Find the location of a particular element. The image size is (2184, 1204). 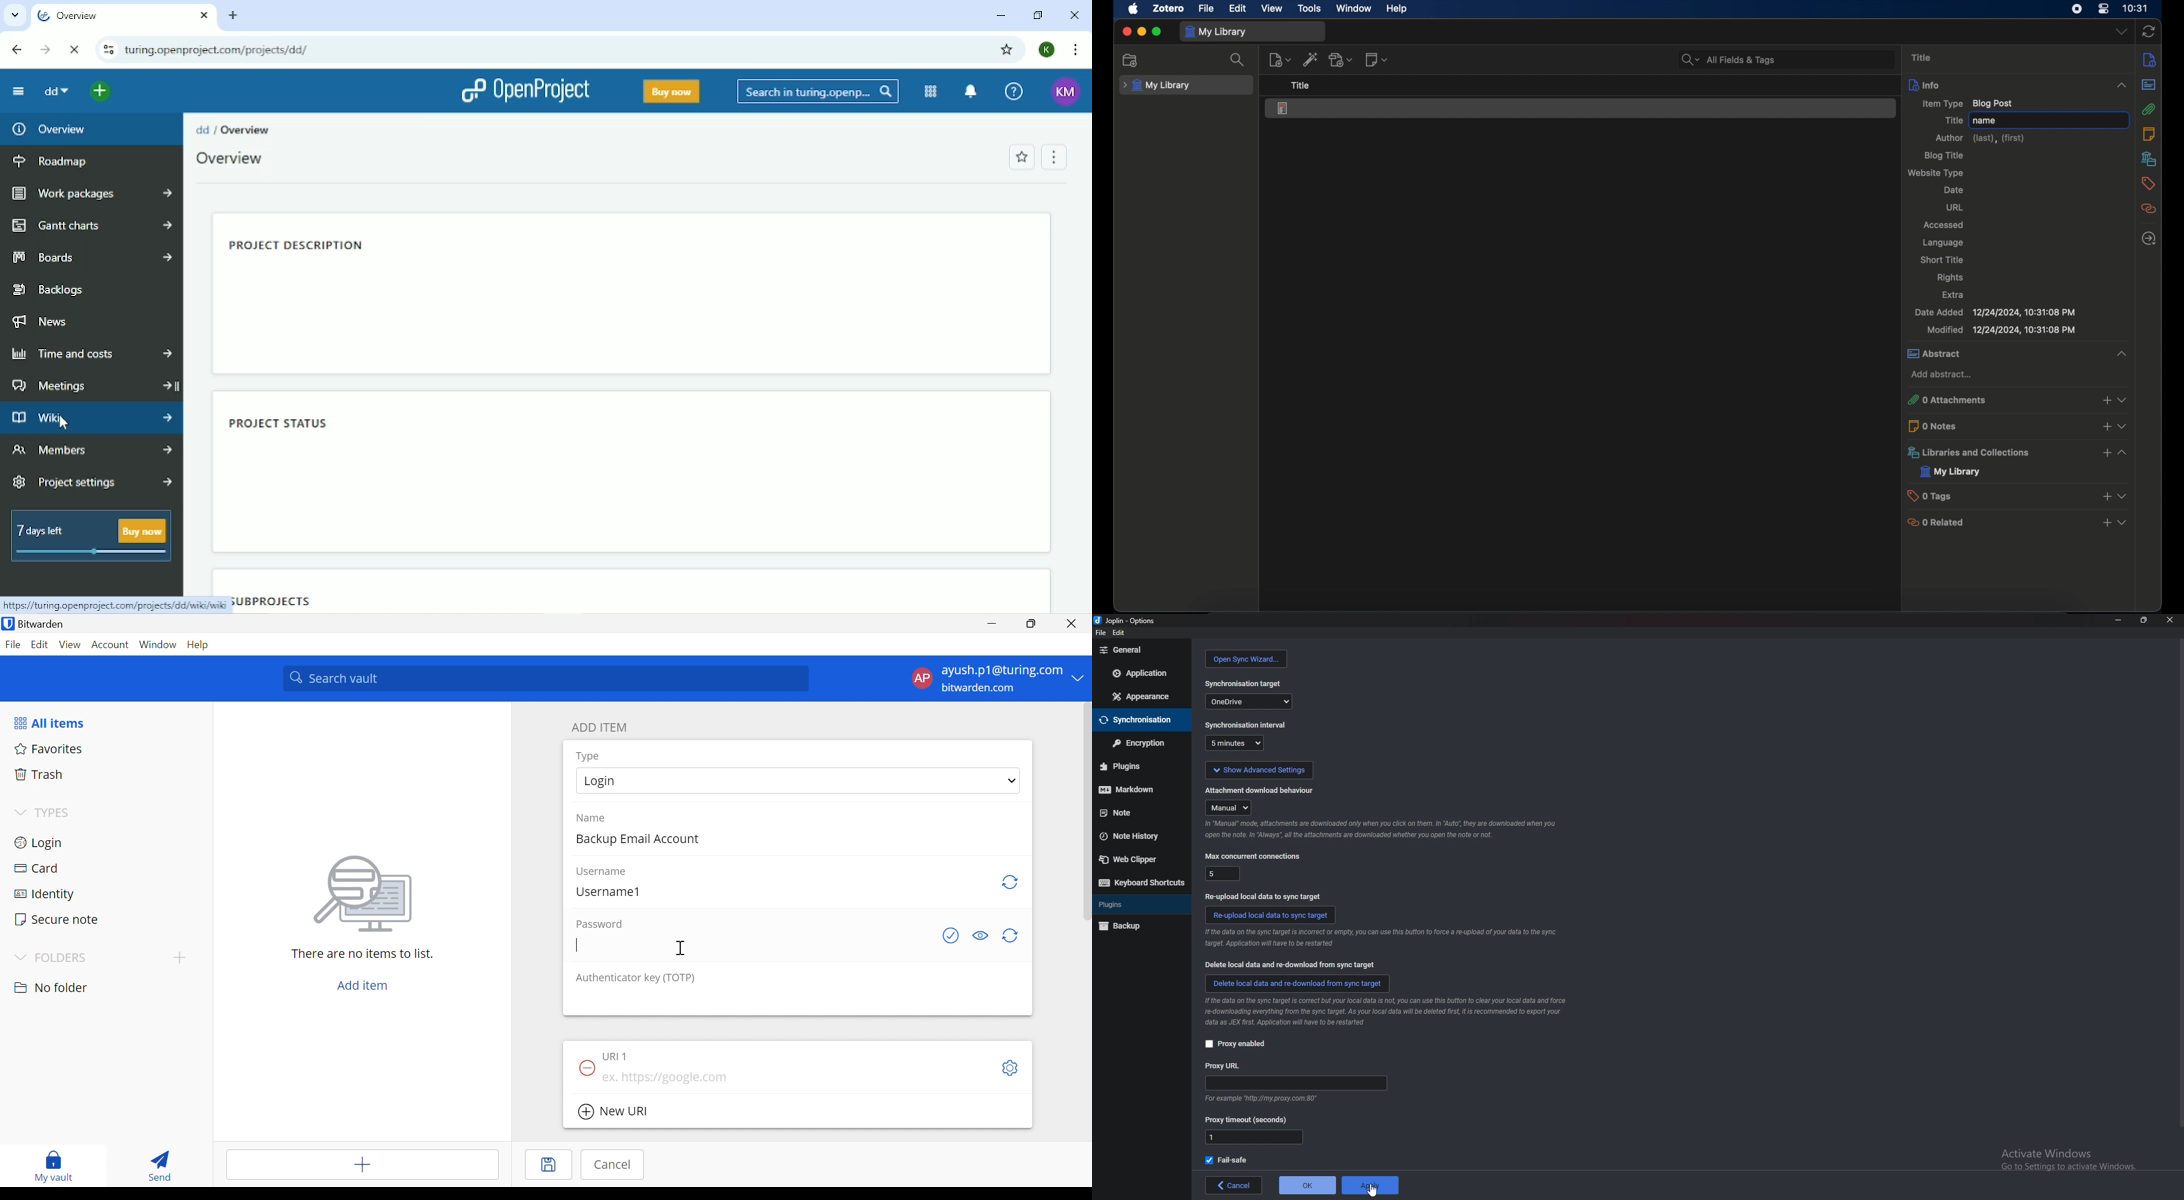

Username is located at coordinates (603, 872).